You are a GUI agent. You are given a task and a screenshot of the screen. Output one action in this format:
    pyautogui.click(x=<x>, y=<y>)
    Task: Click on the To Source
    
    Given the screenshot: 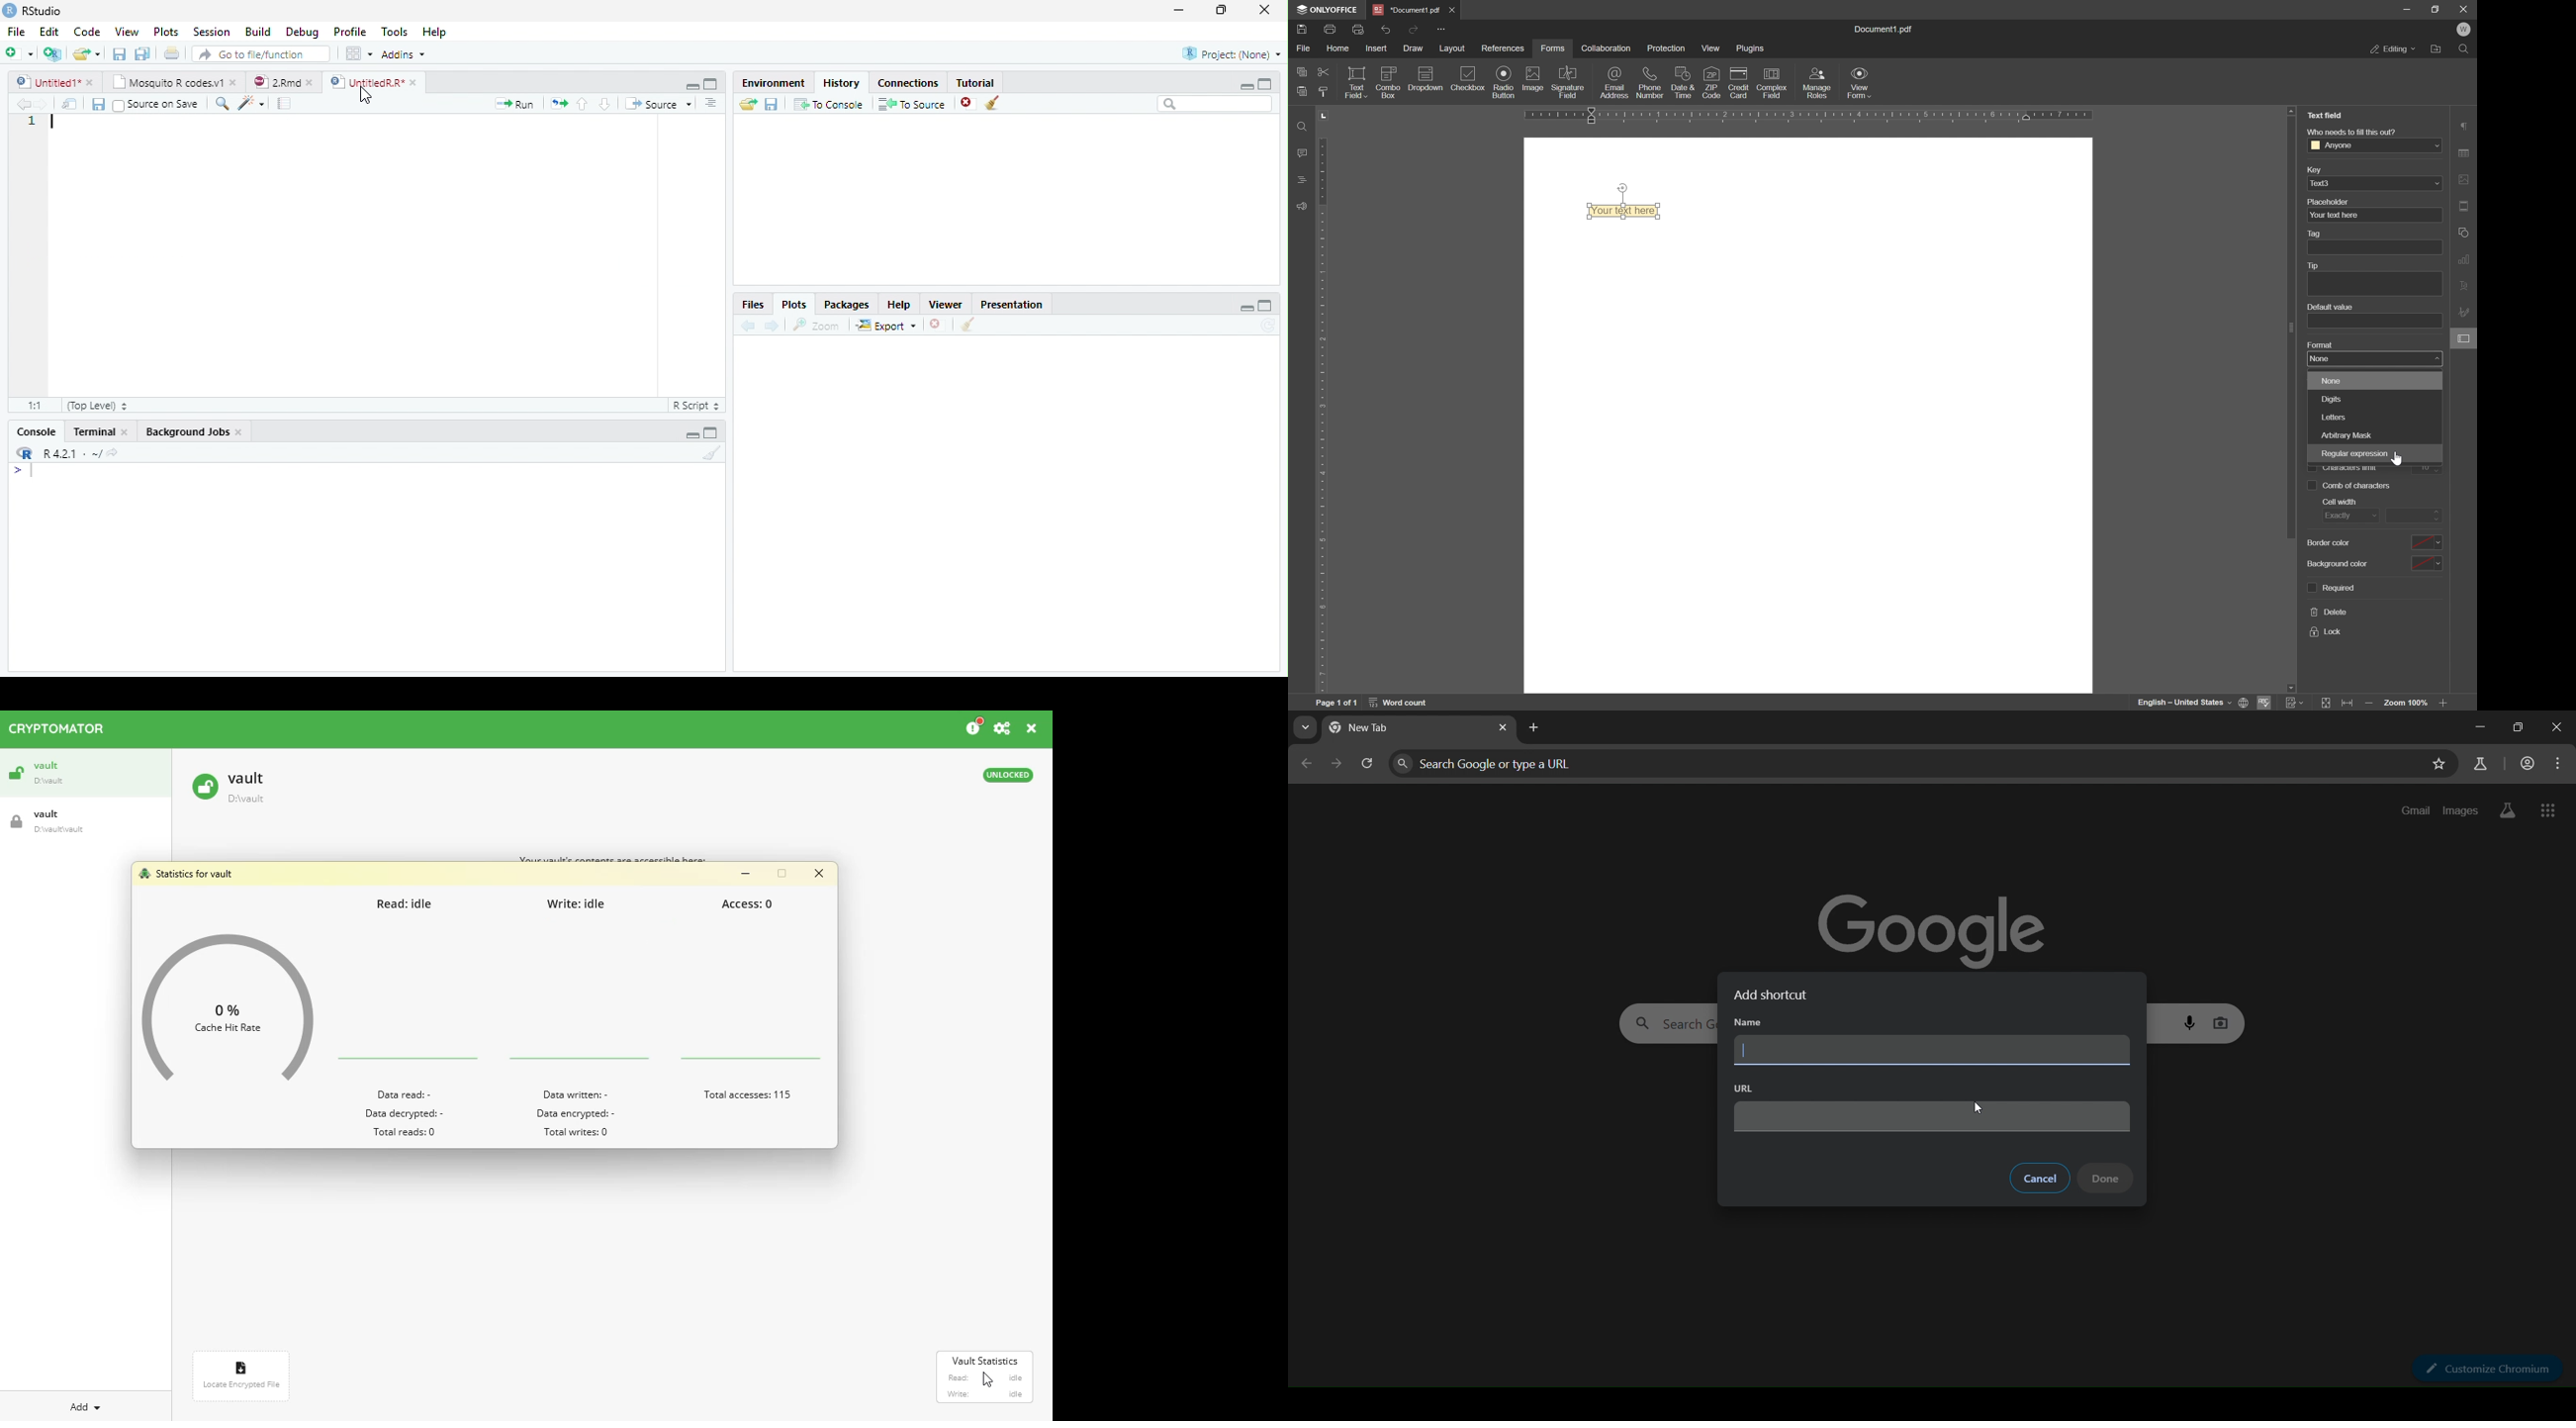 What is the action you would take?
    pyautogui.click(x=913, y=104)
    